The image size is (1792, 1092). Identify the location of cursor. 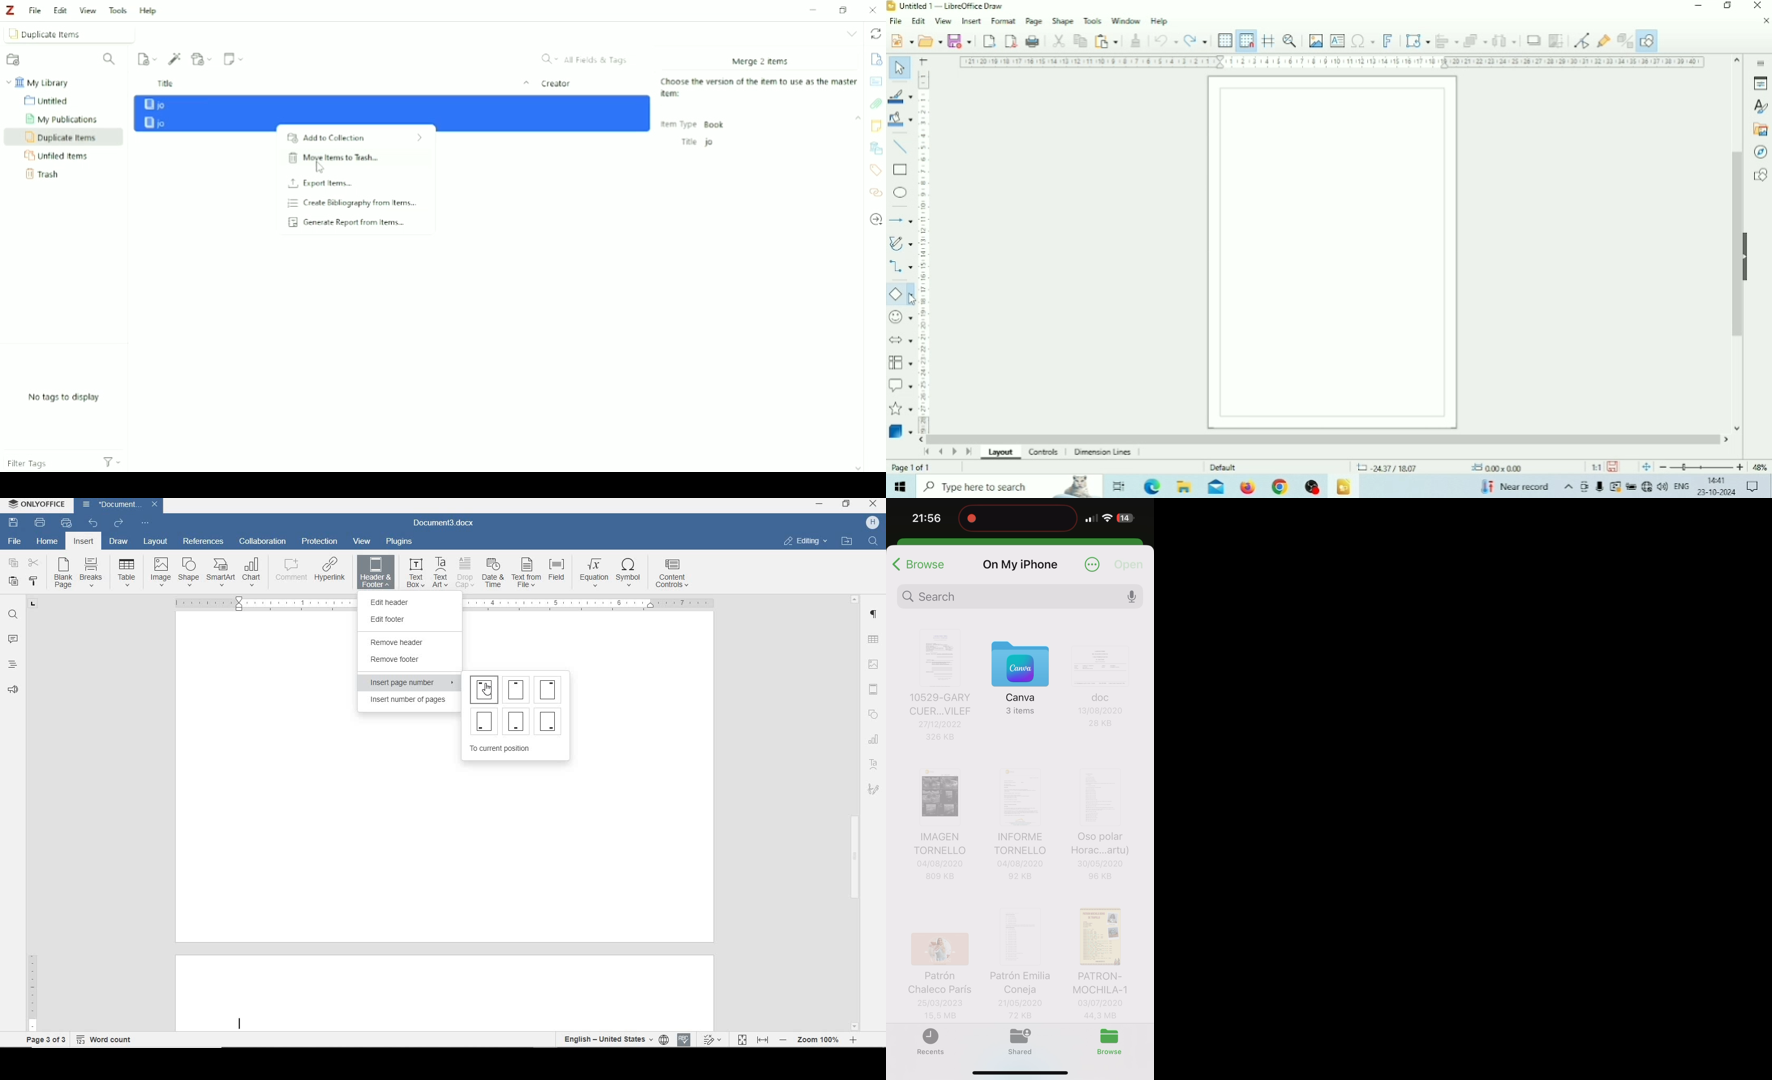
(914, 299).